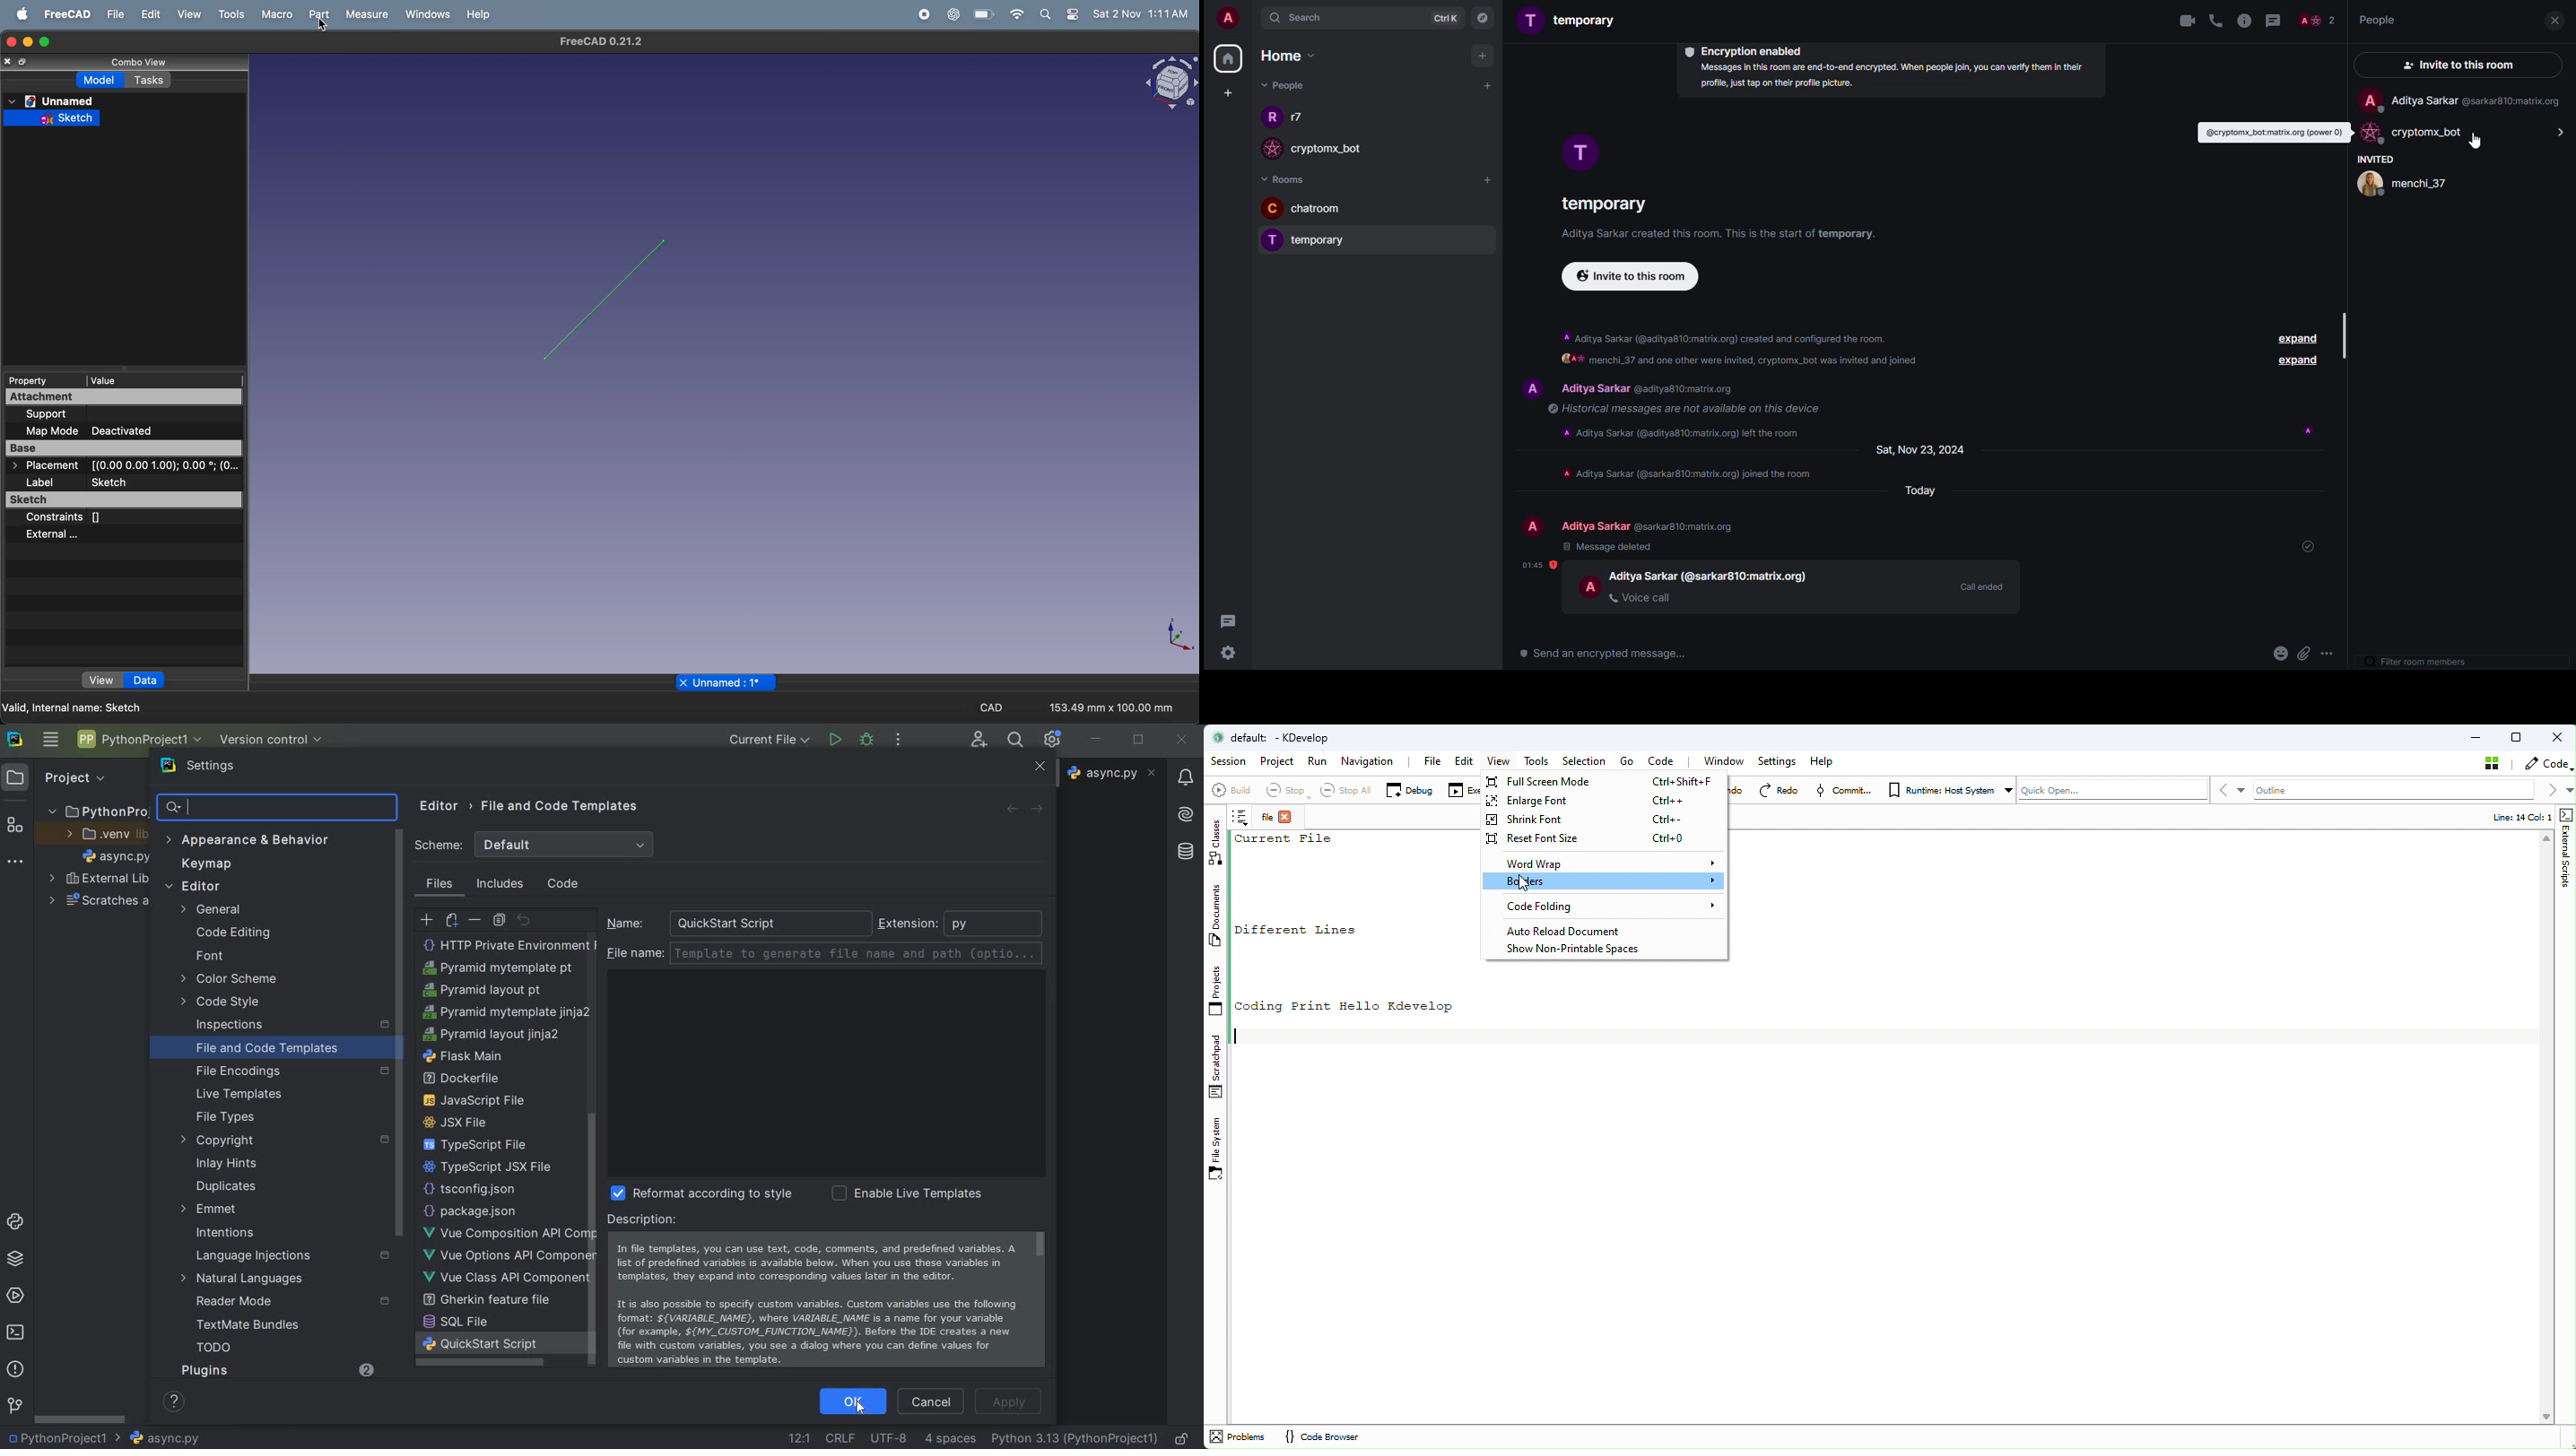 The height and width of the screenshot is (1456, 2576). Describe the element at coordinates (1301, 21) in the screenshot. I see `search` at that location.